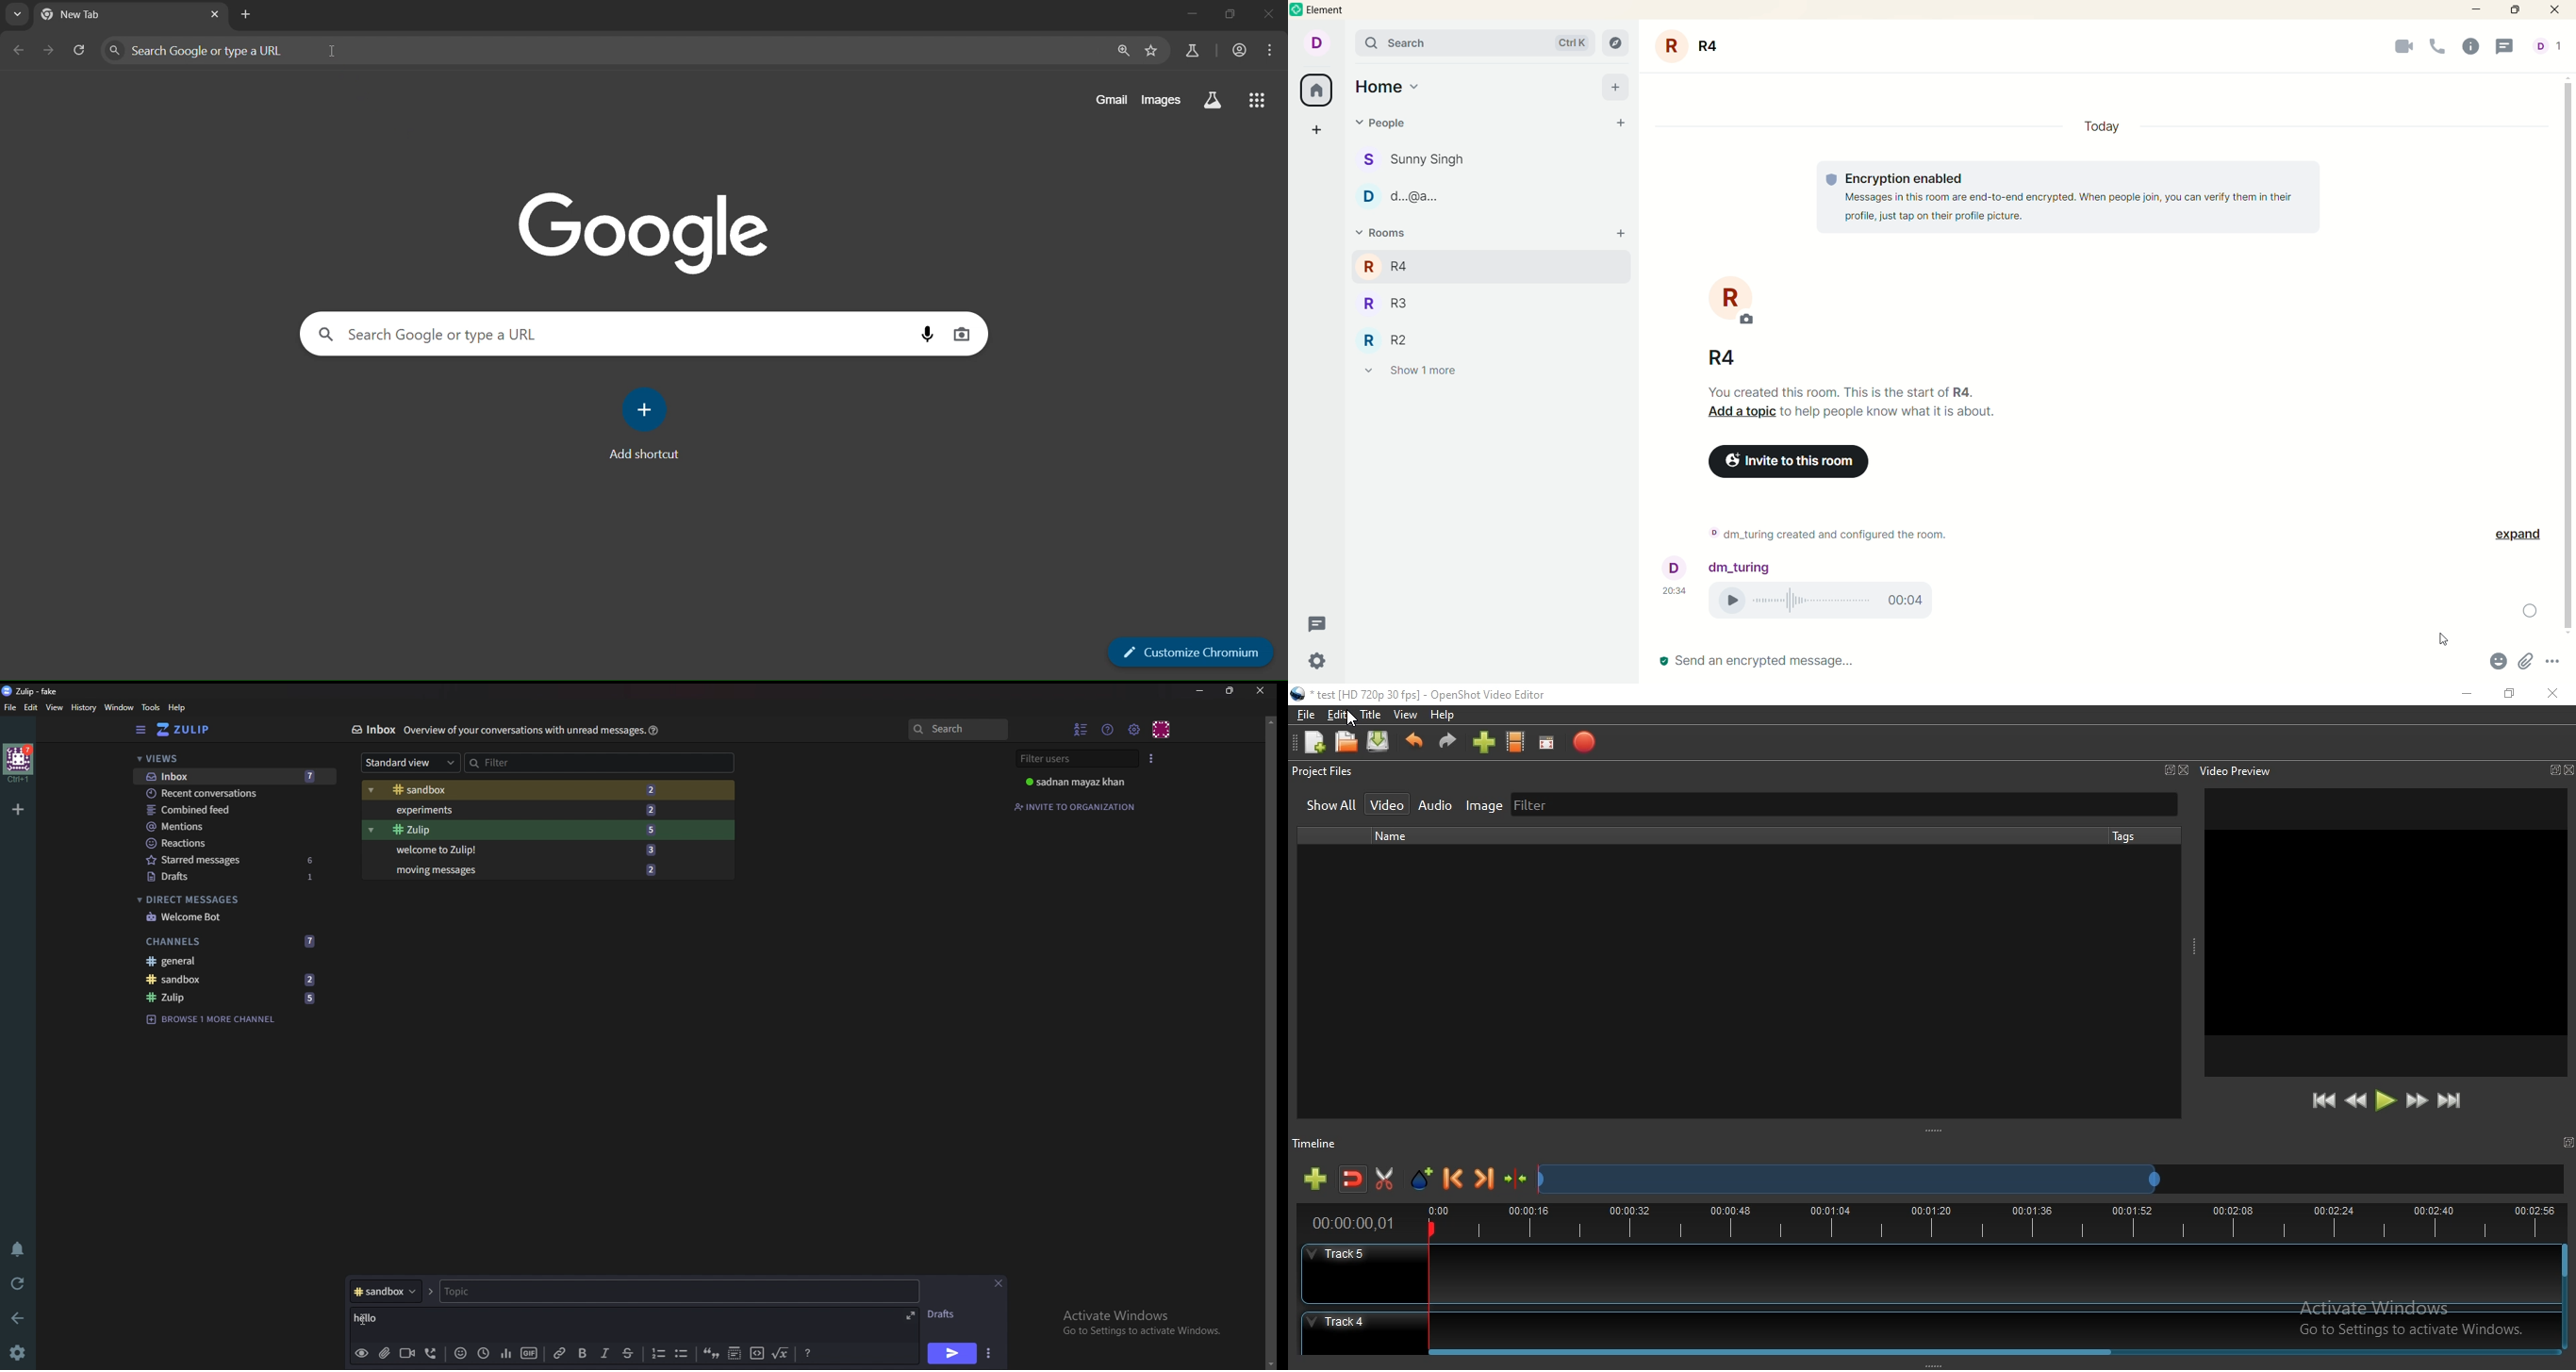 The height and width of the screenshot is (1372, 2576). Describe the element at coordinates (236, 960) in the screenshot. I see `General` at that location.